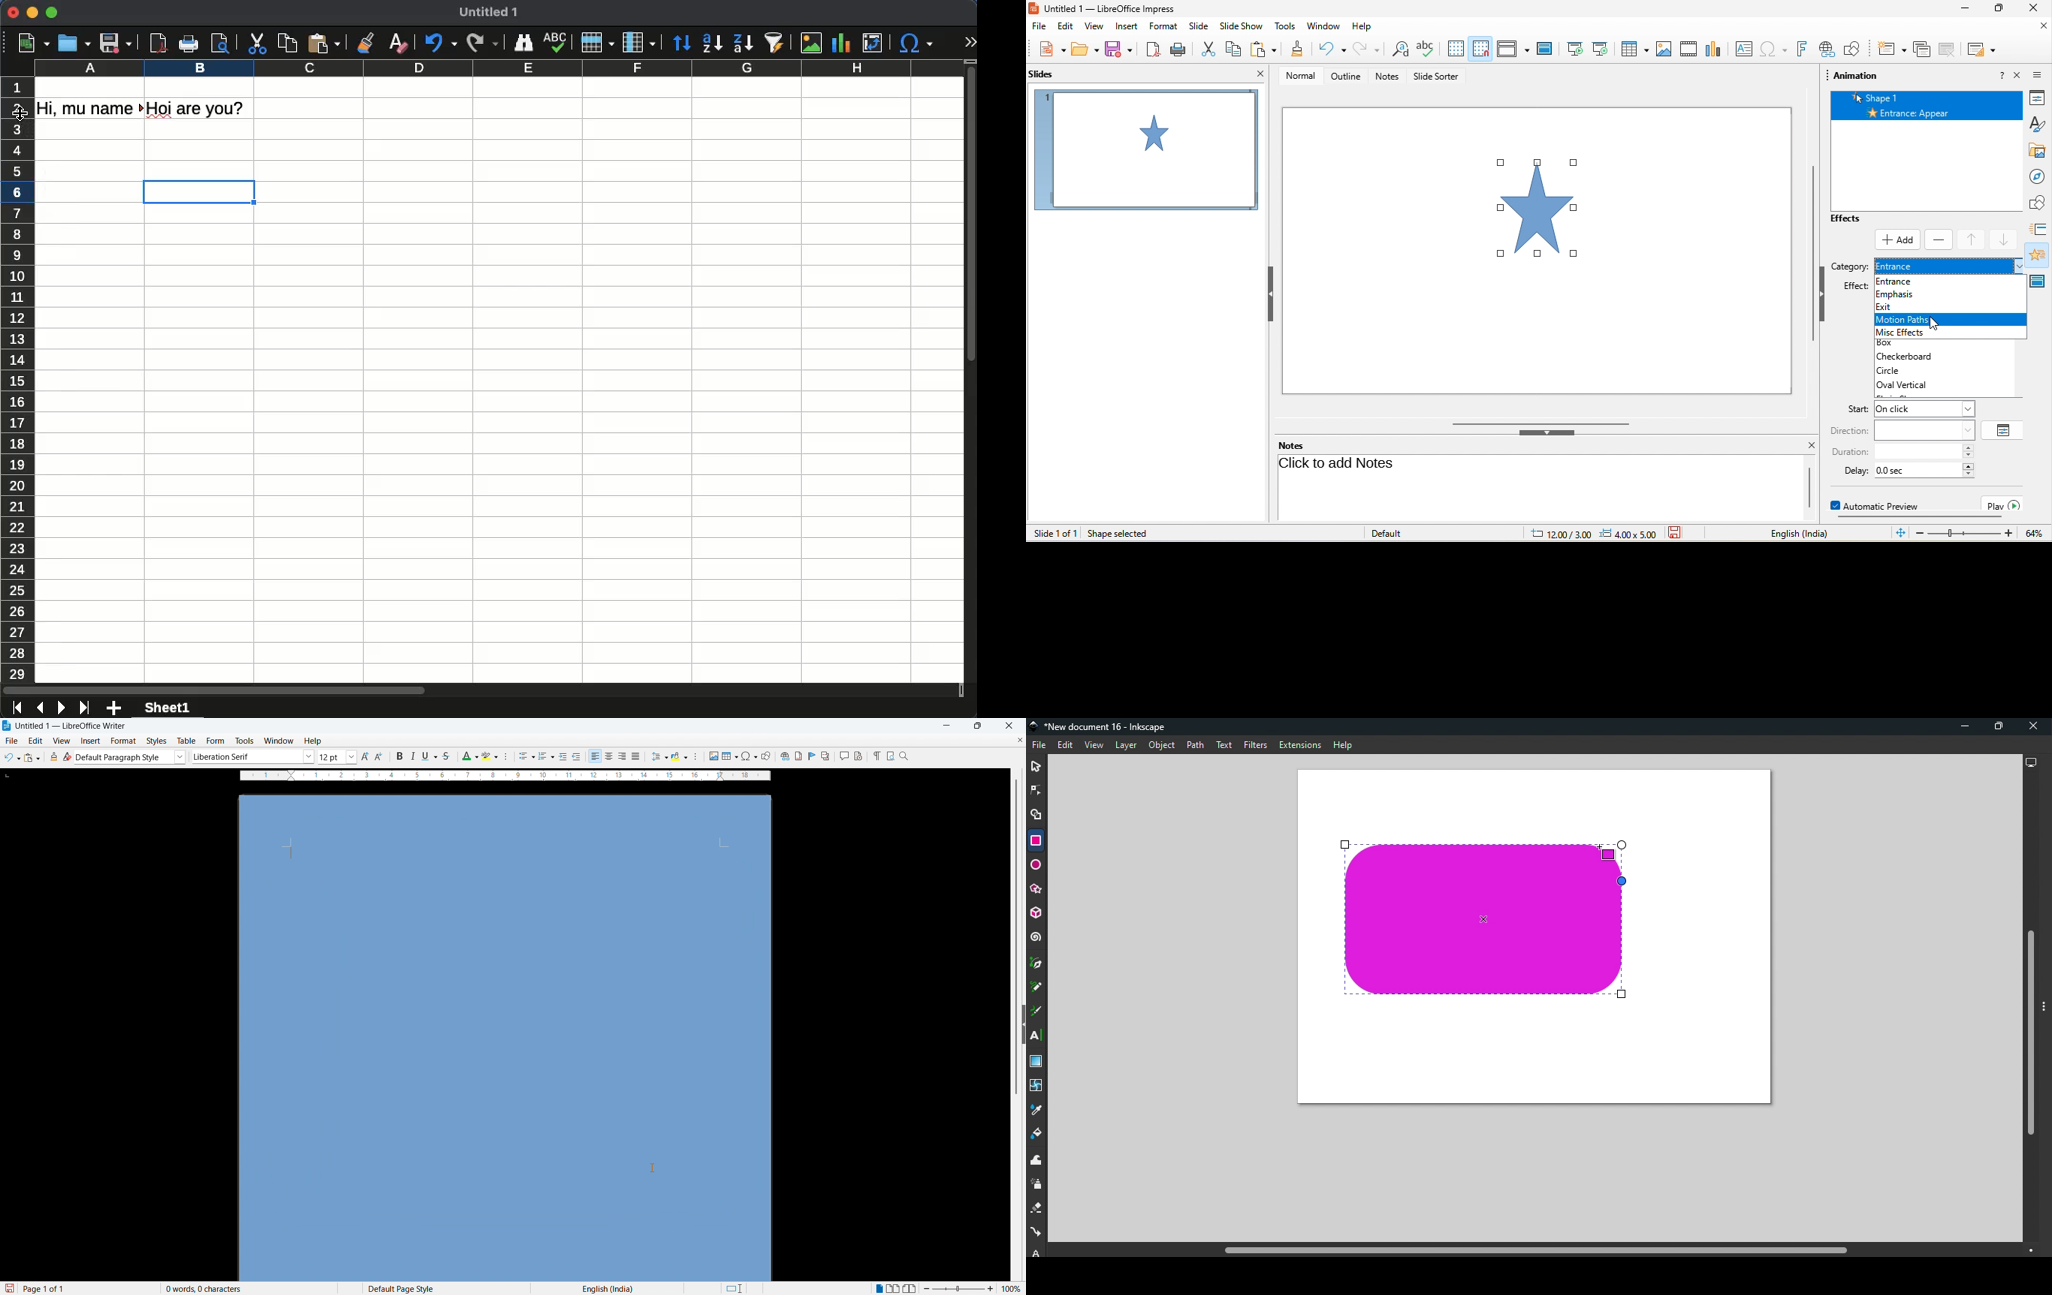 The height and width of the screenshot is (1316, 2072). What do you see at coordinates (1065, 27) in the screenshot?
I see `edit` at bounding box center [1065, 27].